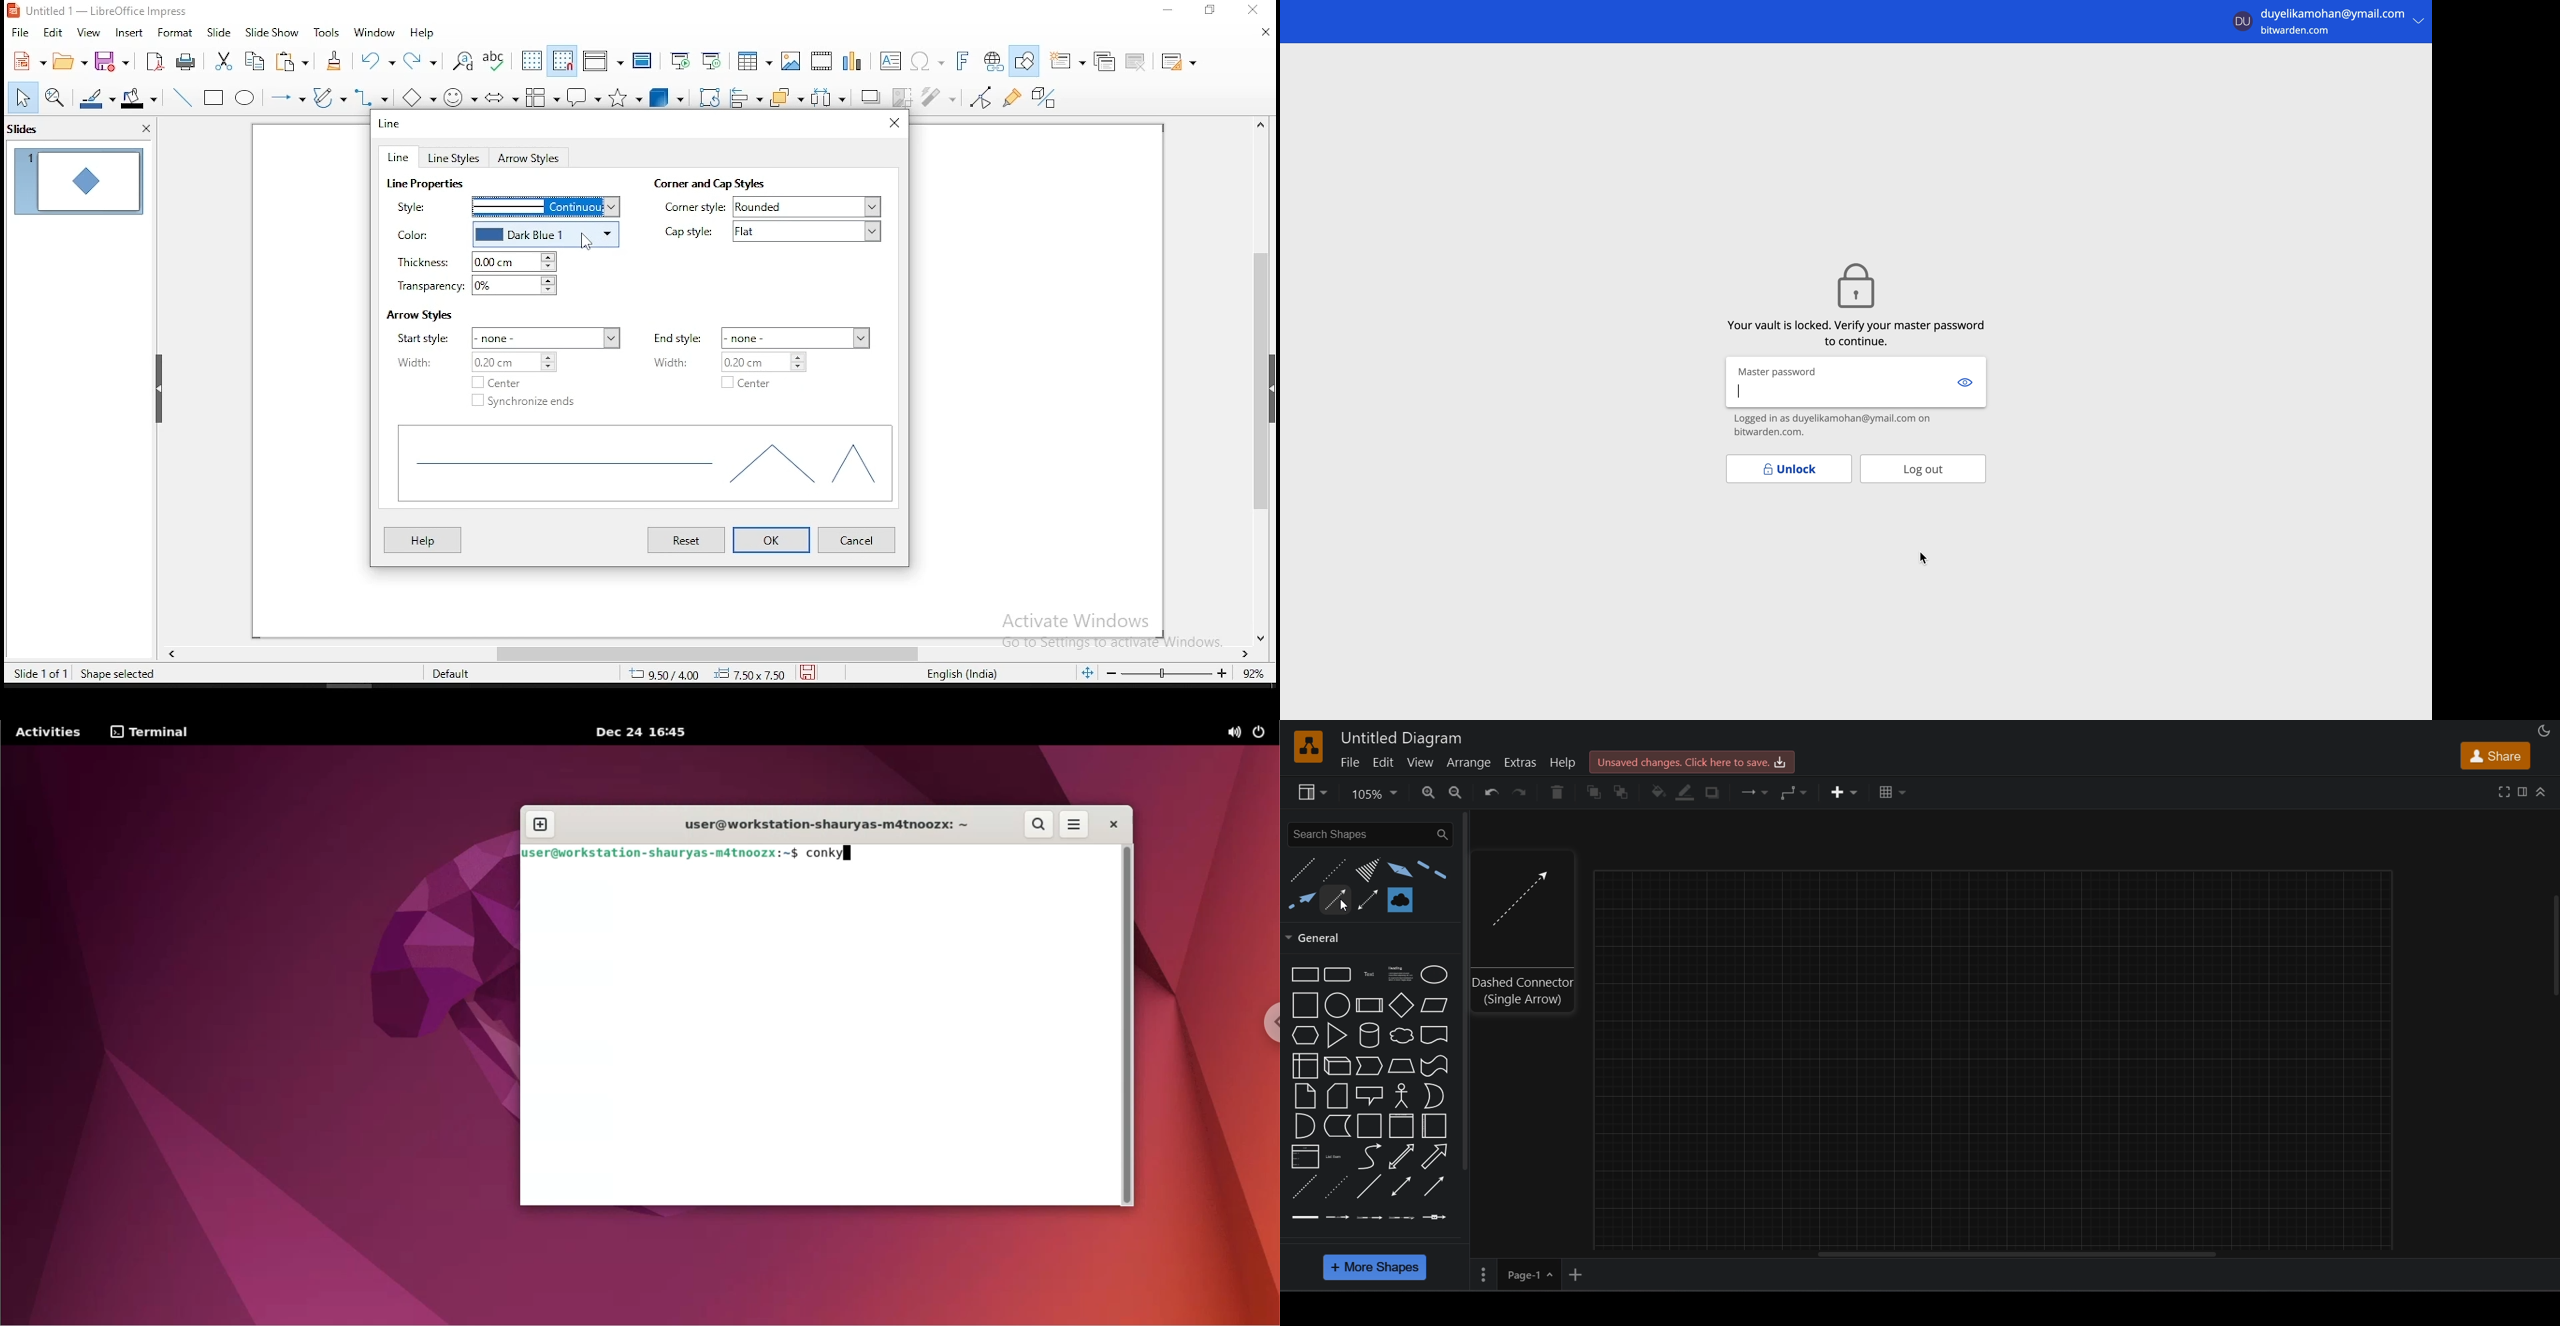 The image size is (2576, 1344). I want to click on bidirectional connector , so click(1400, 1187).